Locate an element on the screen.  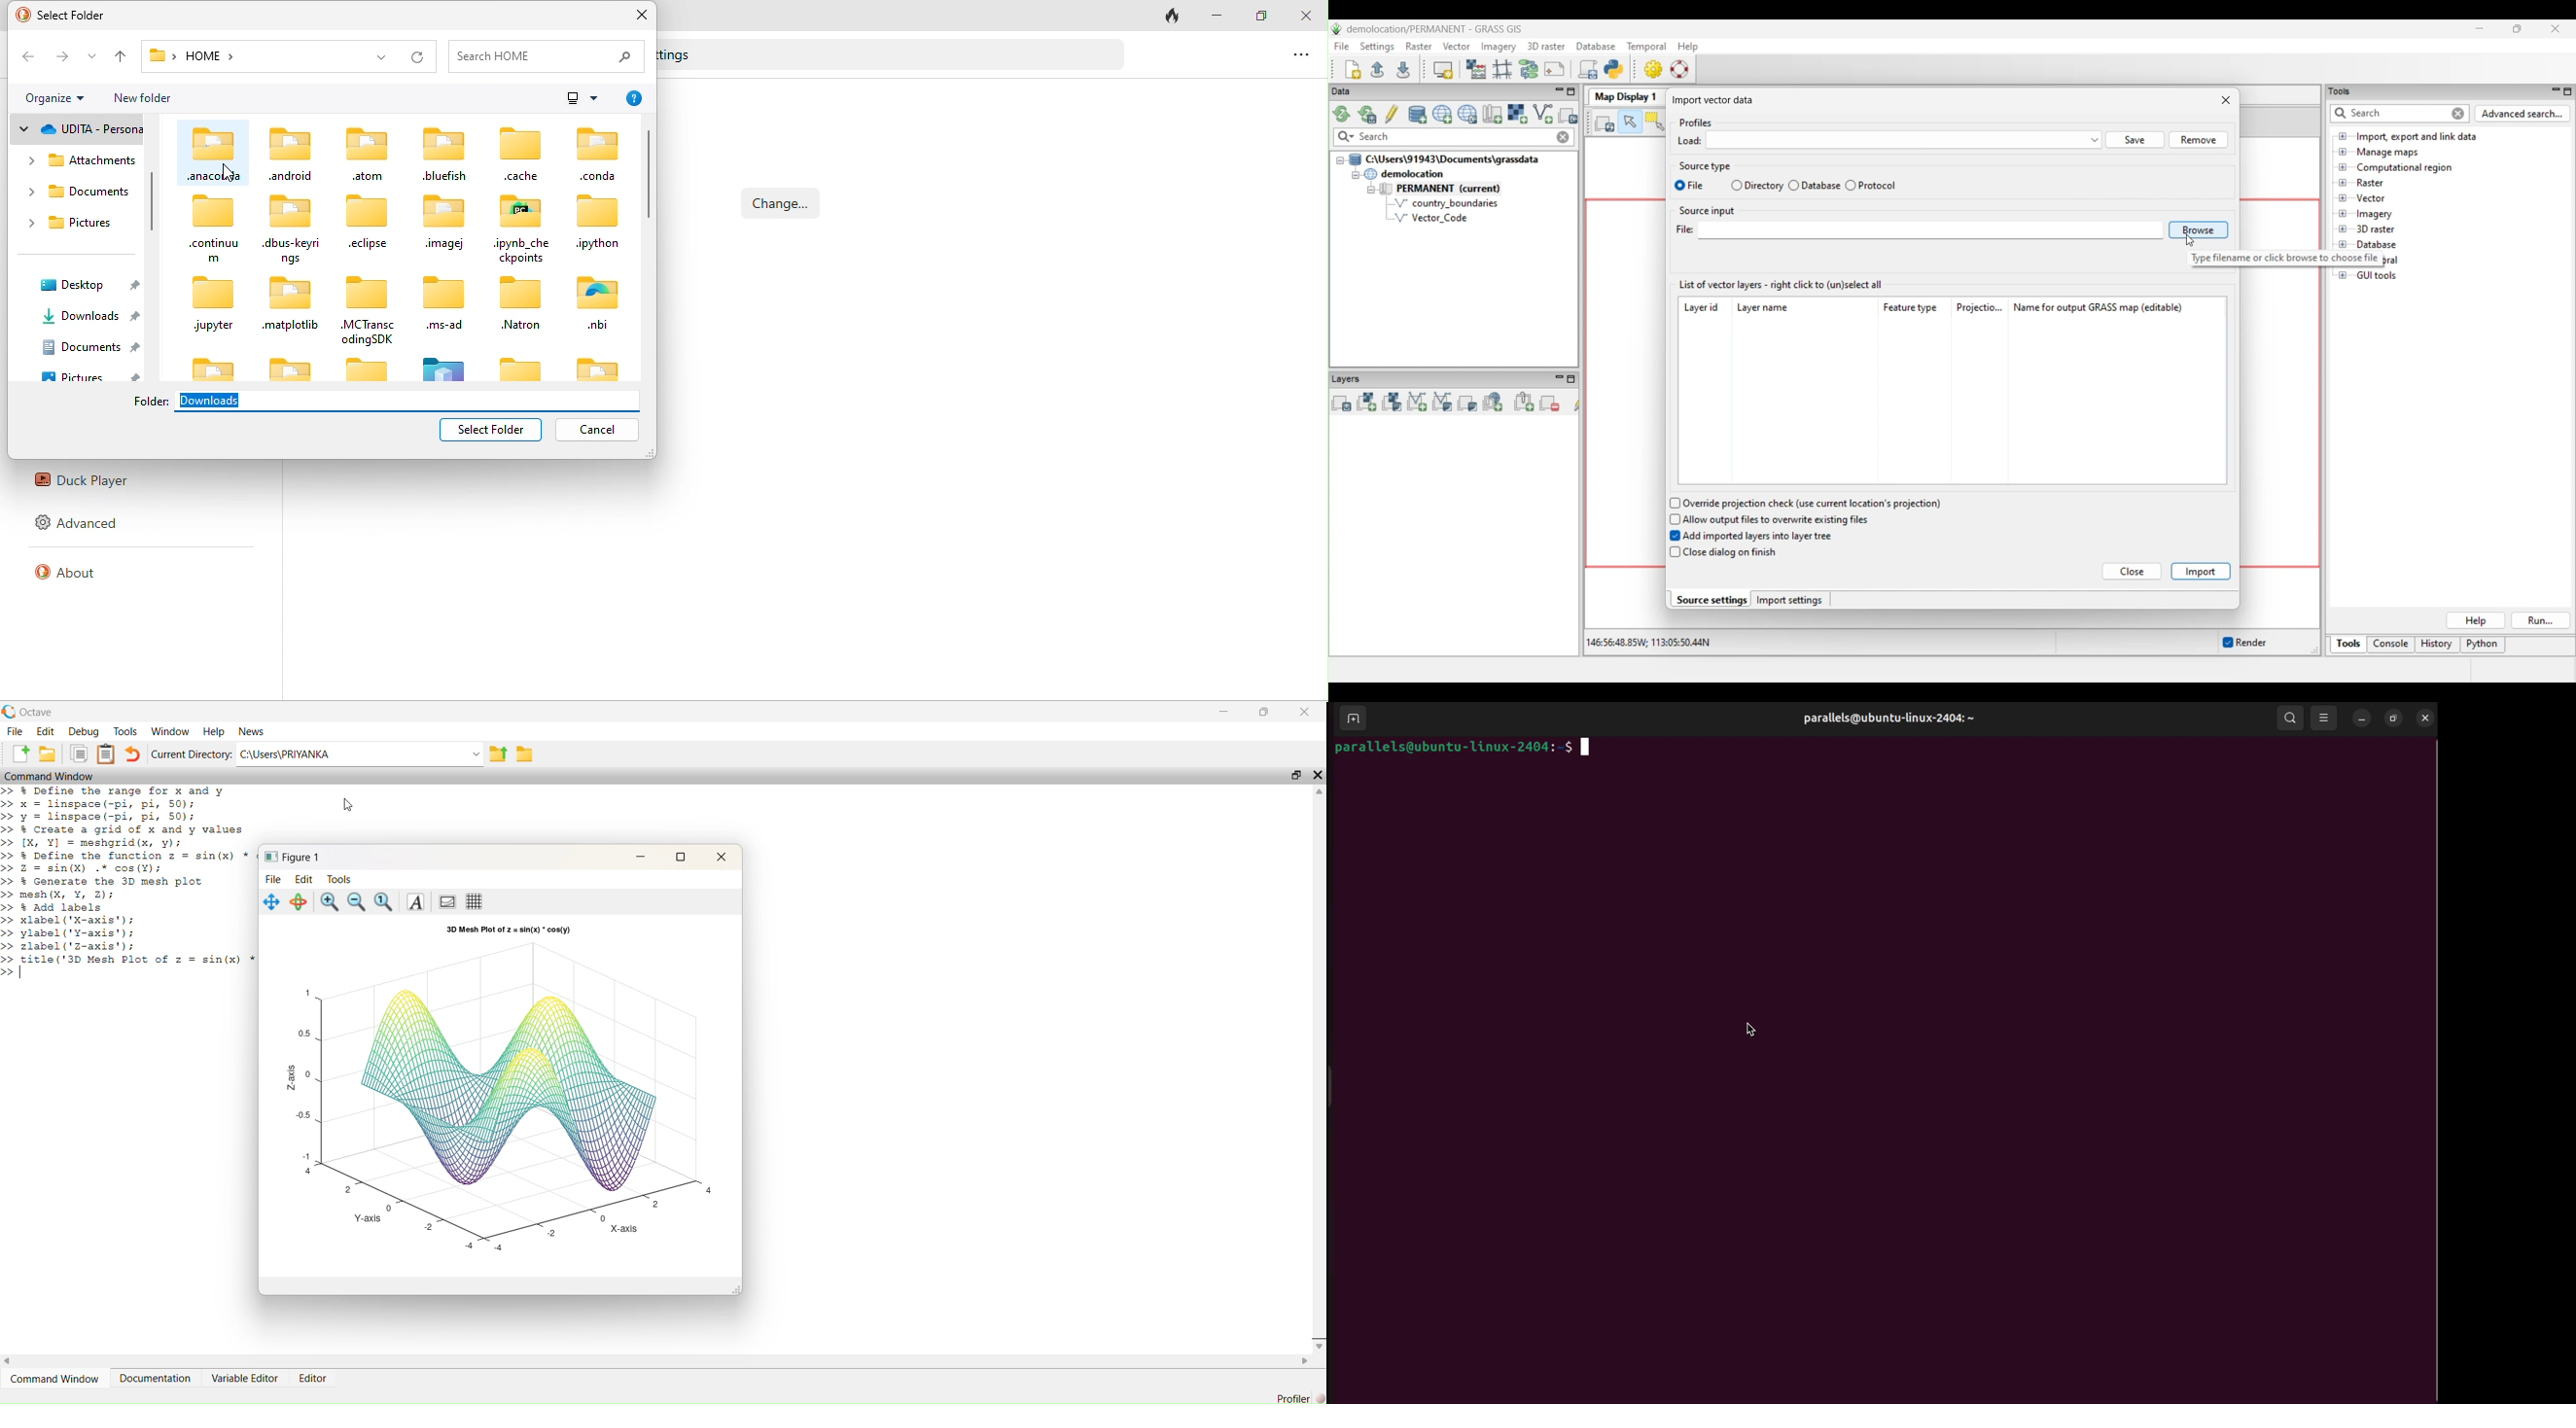
bash prompt is located at coordinates (1463, 750).